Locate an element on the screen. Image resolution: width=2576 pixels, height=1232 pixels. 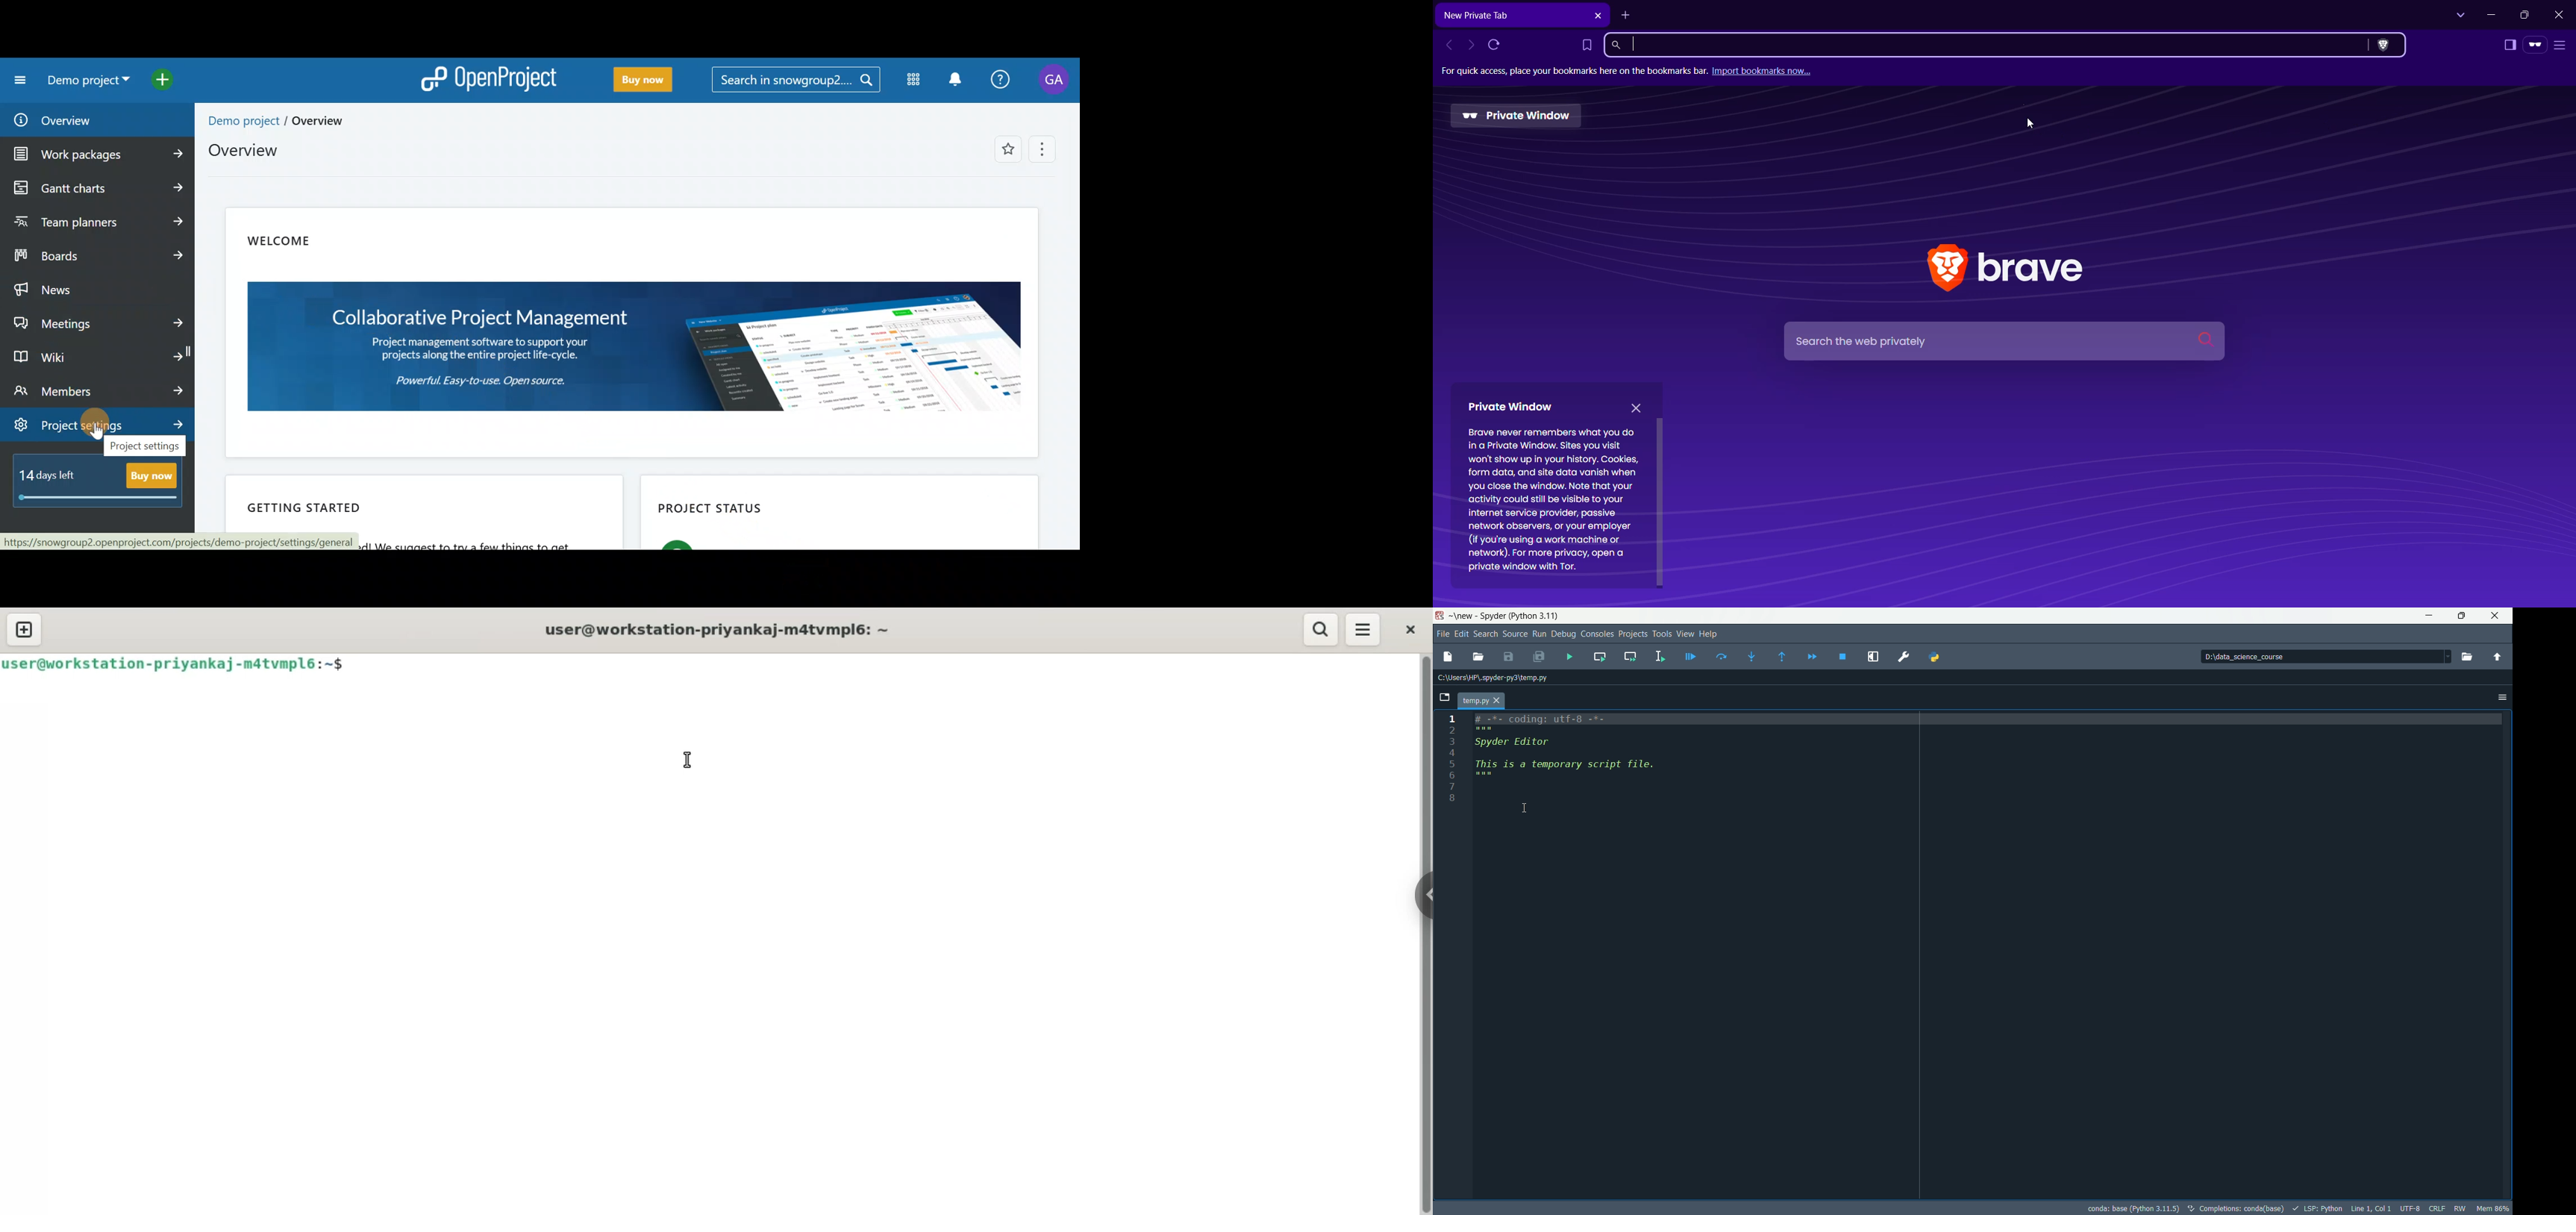
run menu is located at coordinates (1539, 633).